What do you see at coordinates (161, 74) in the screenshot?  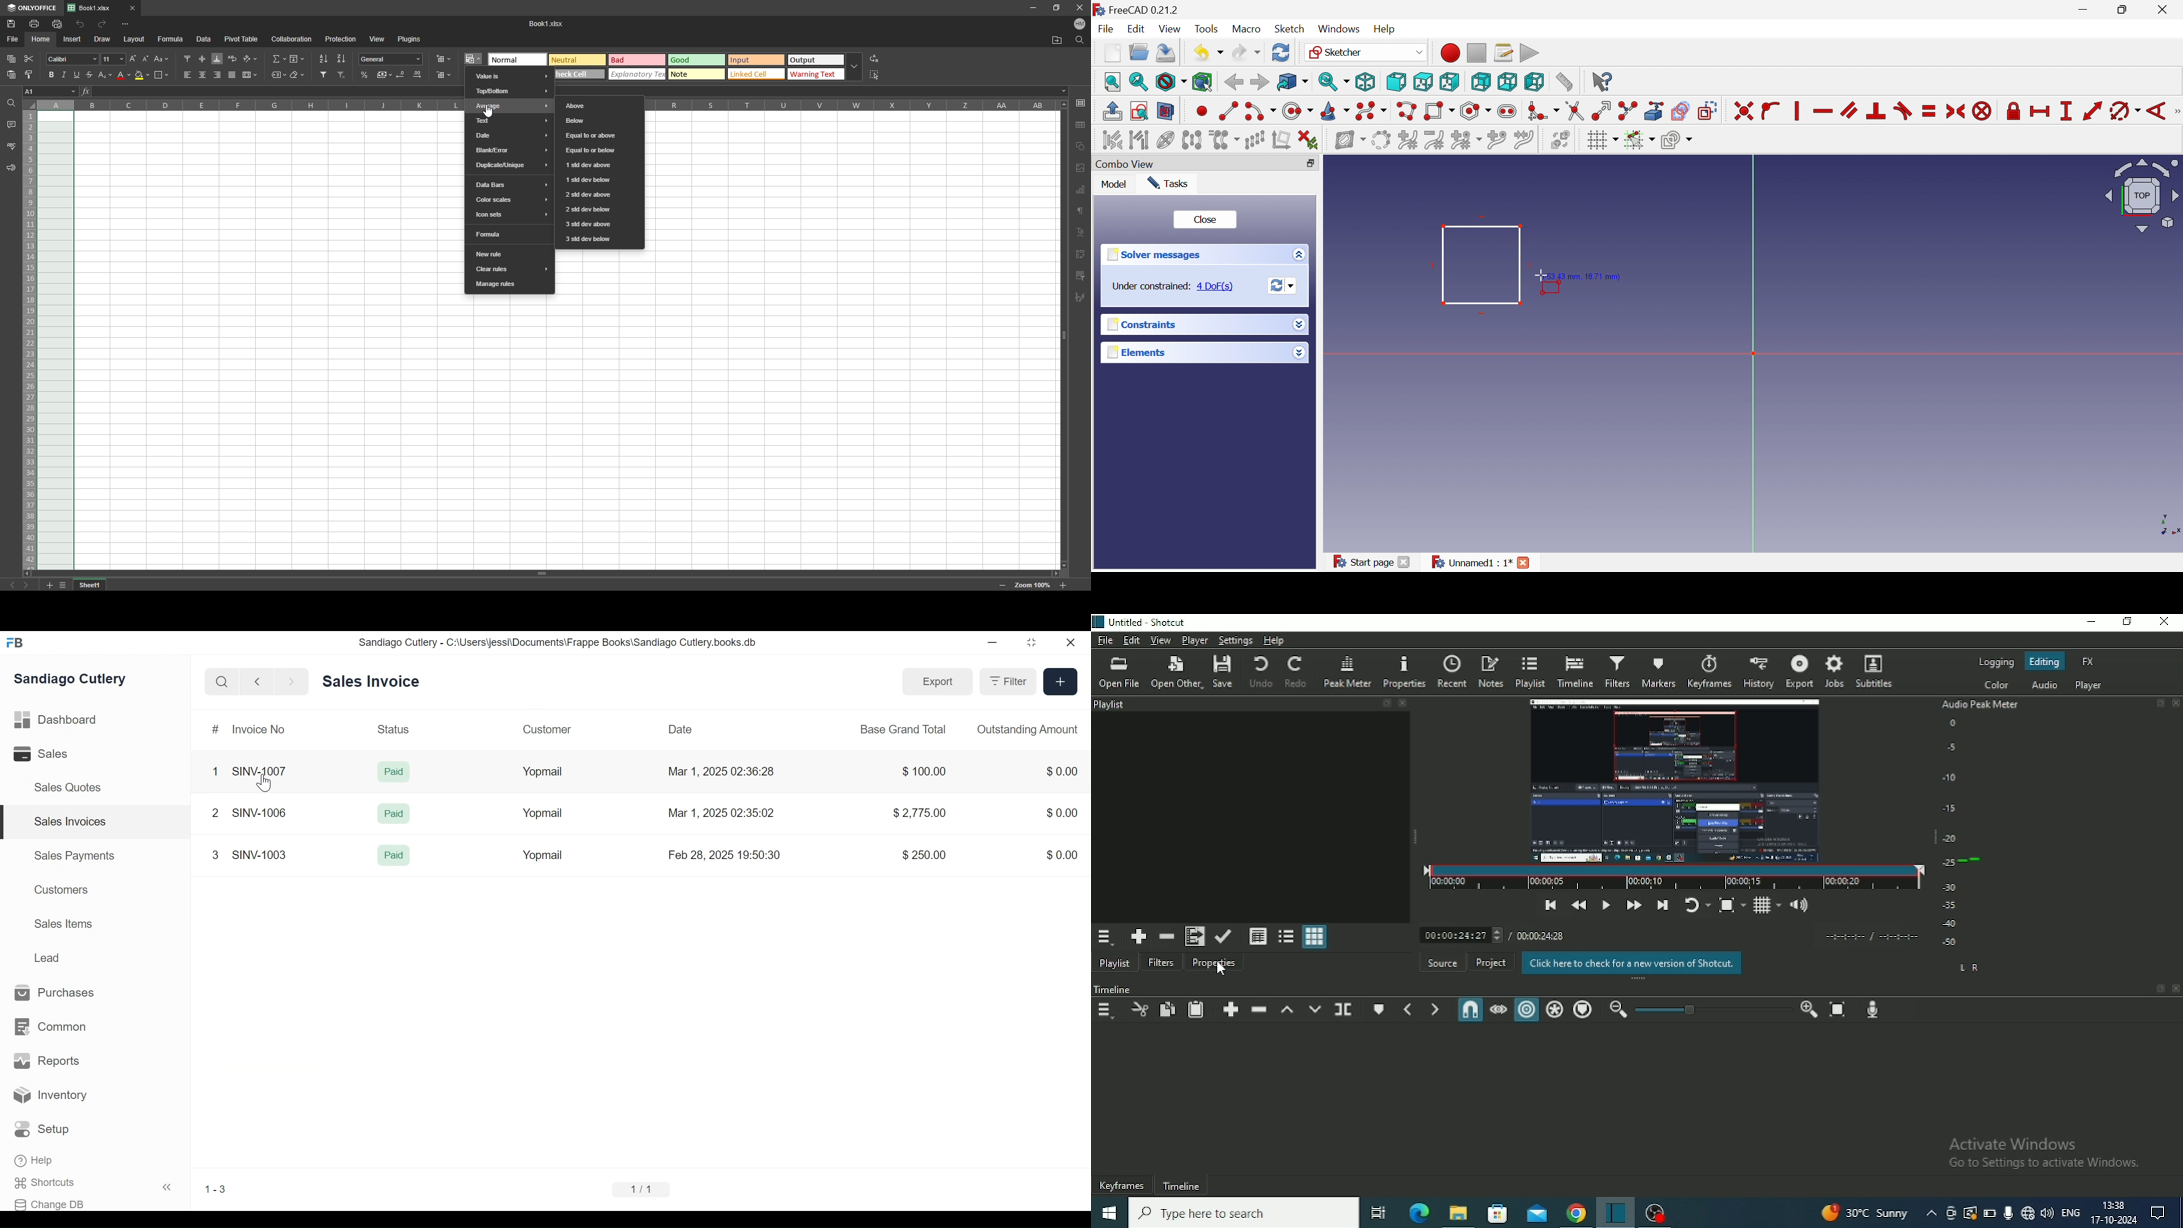 I see `borders` at bounding box center [161, 74].